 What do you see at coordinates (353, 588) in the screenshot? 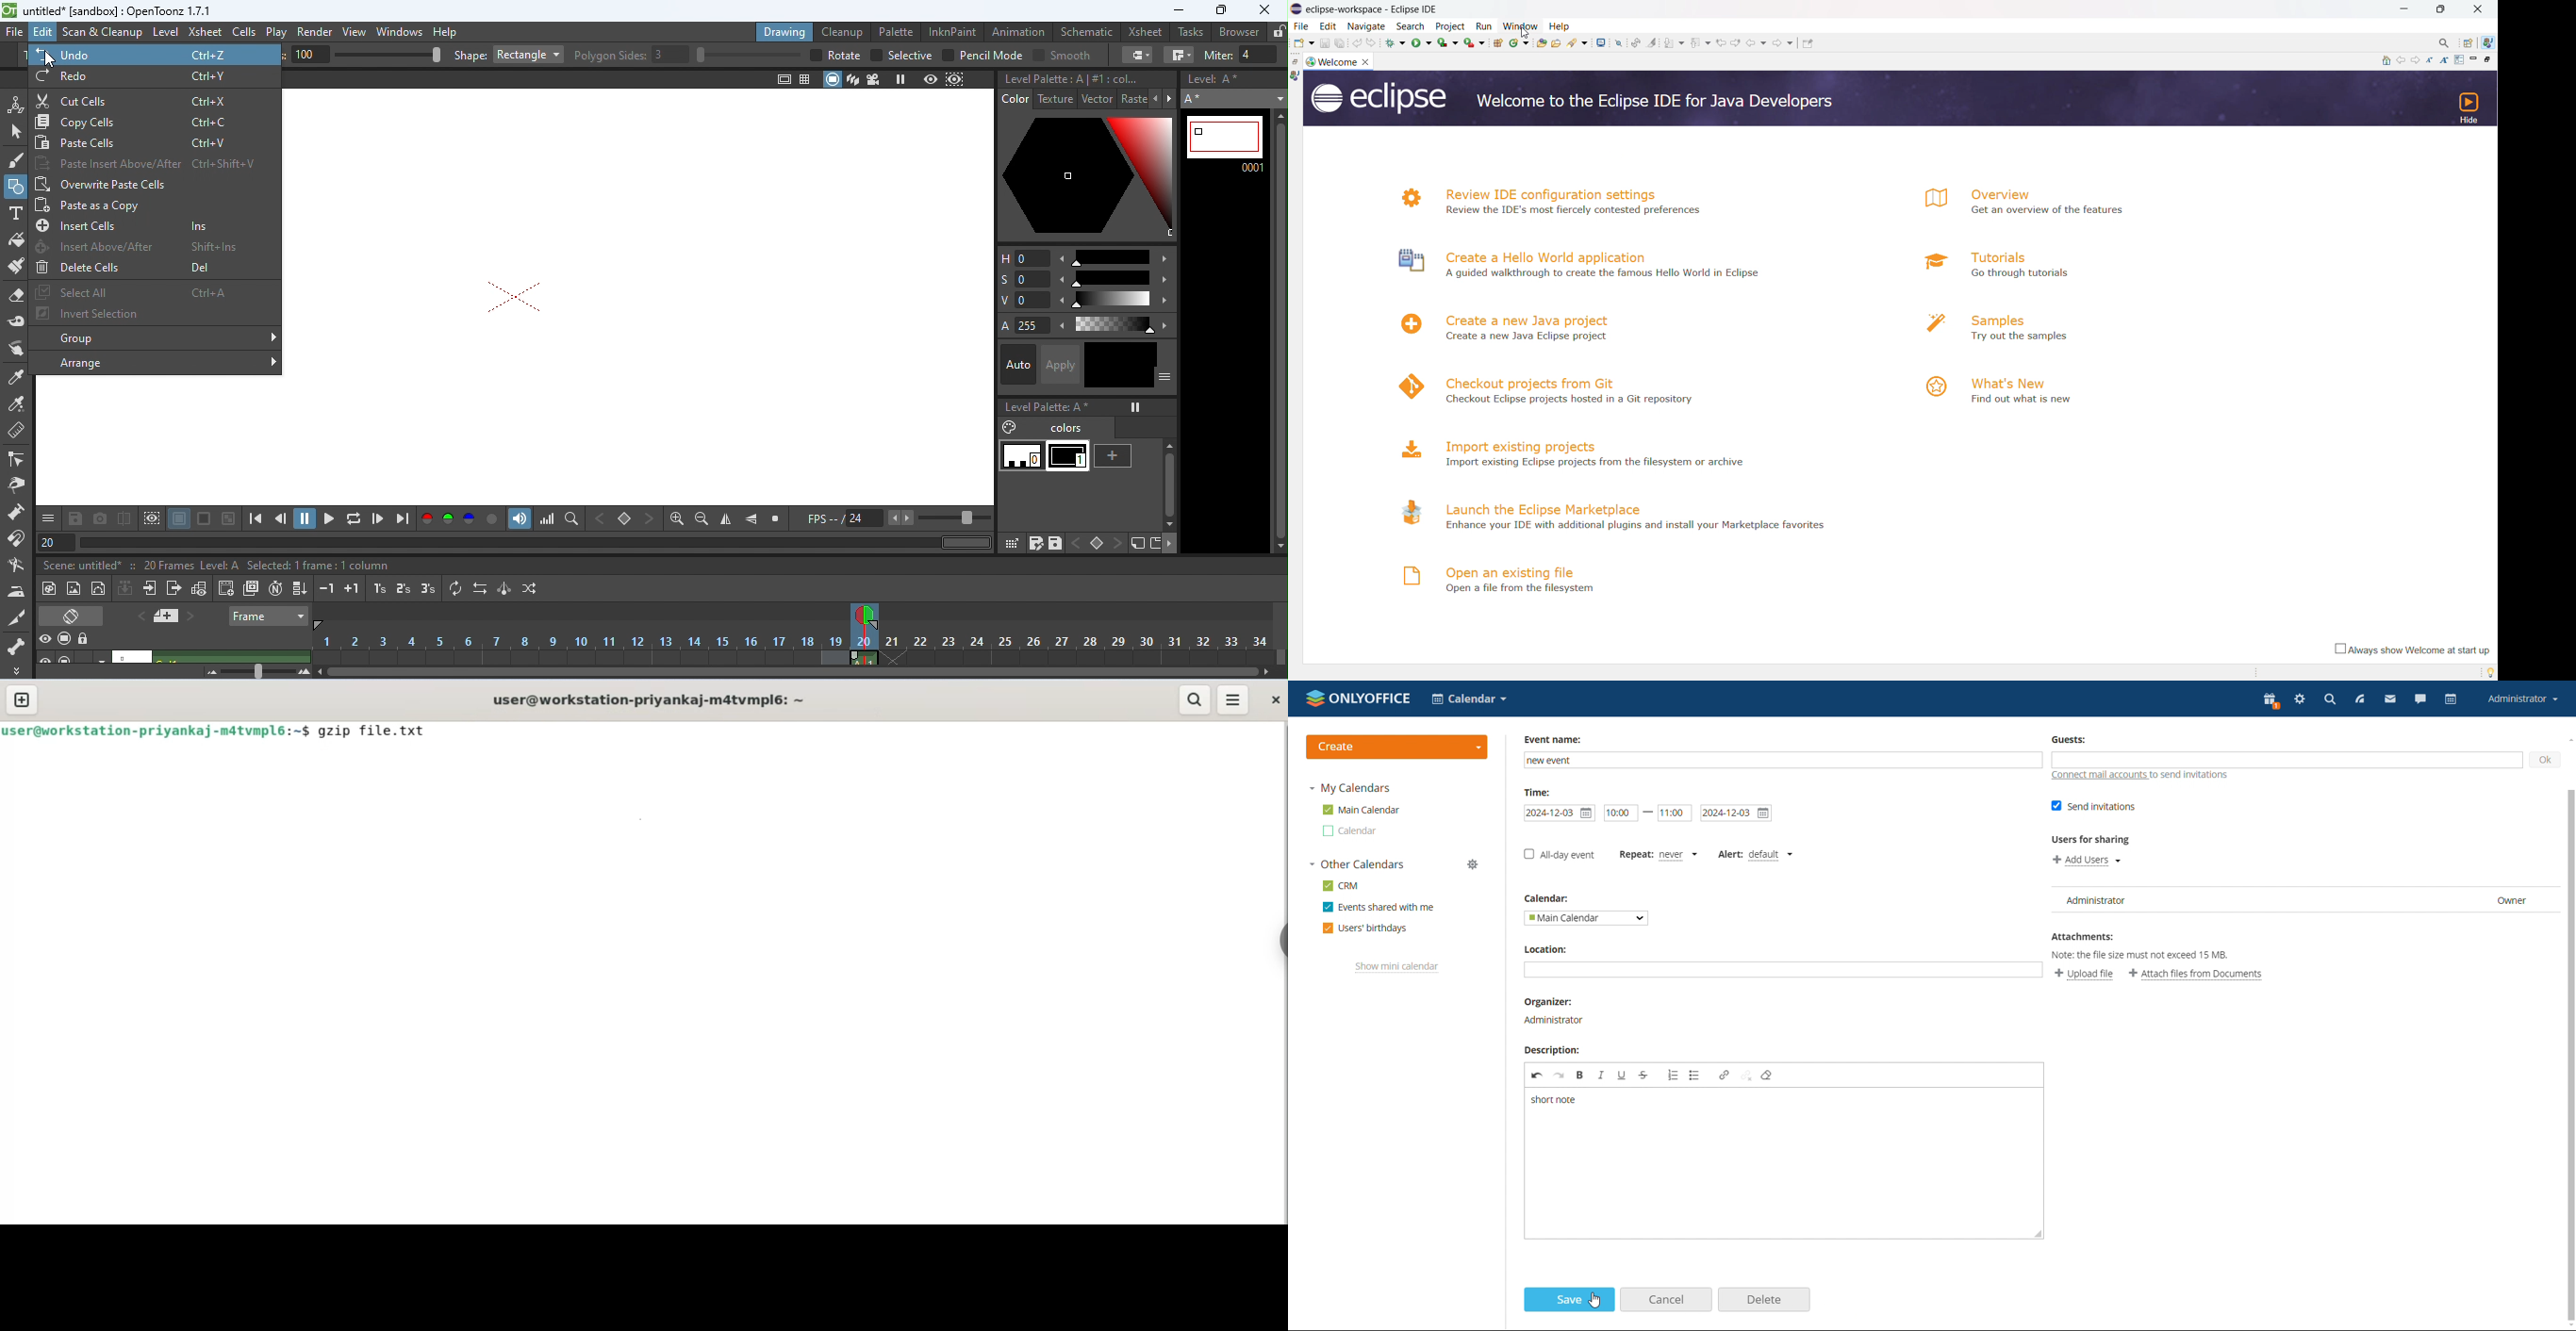
I see `increase step` at bounding box center [353, 588].